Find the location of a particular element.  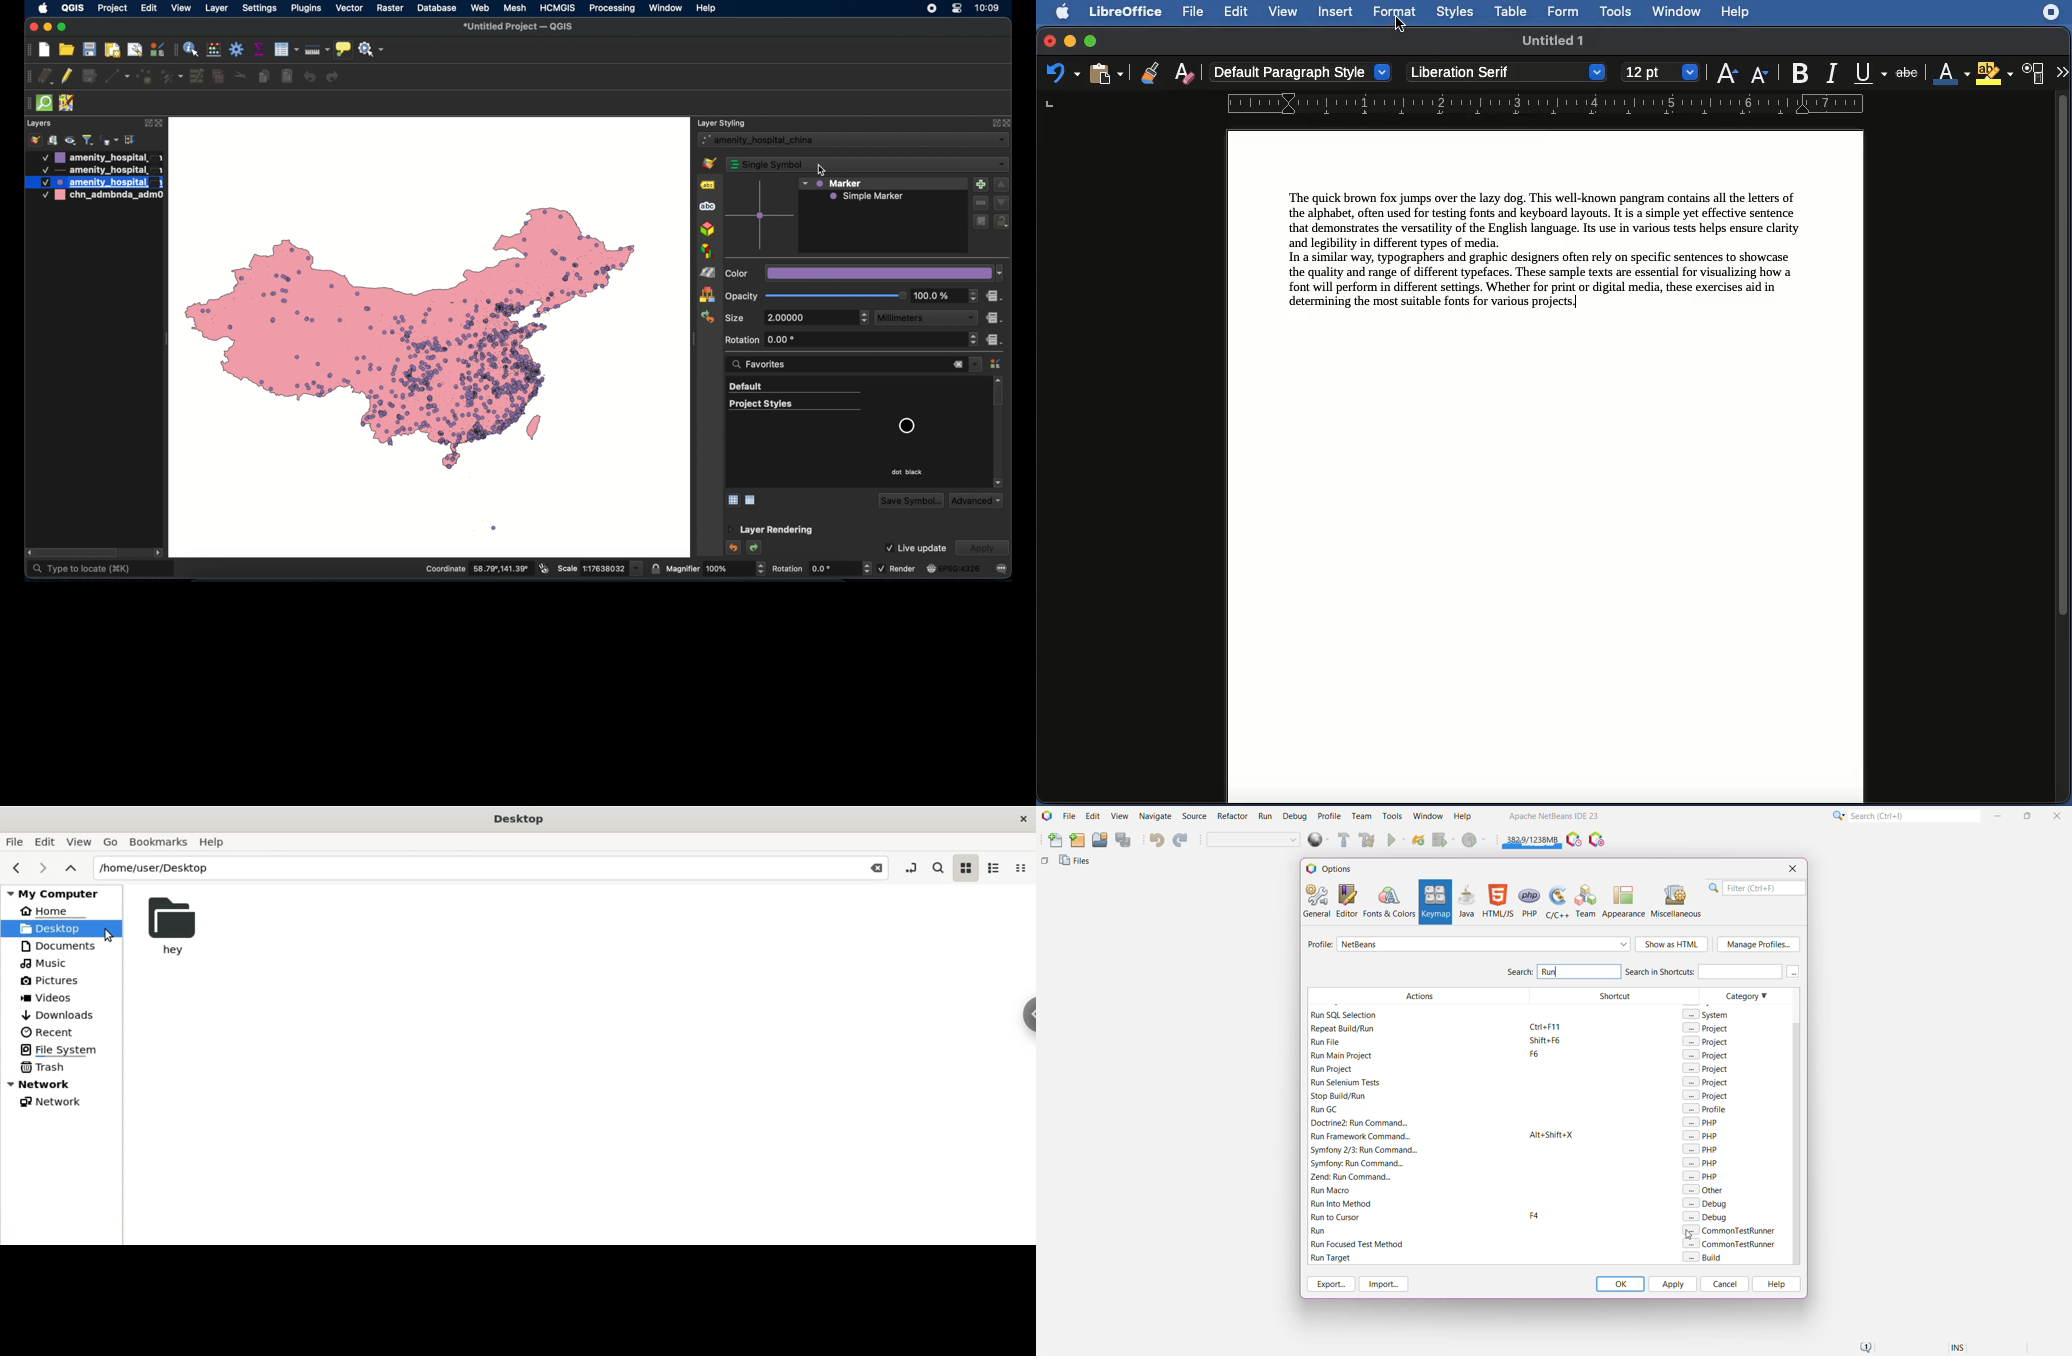

Name is located at coordinates (1557, 42).